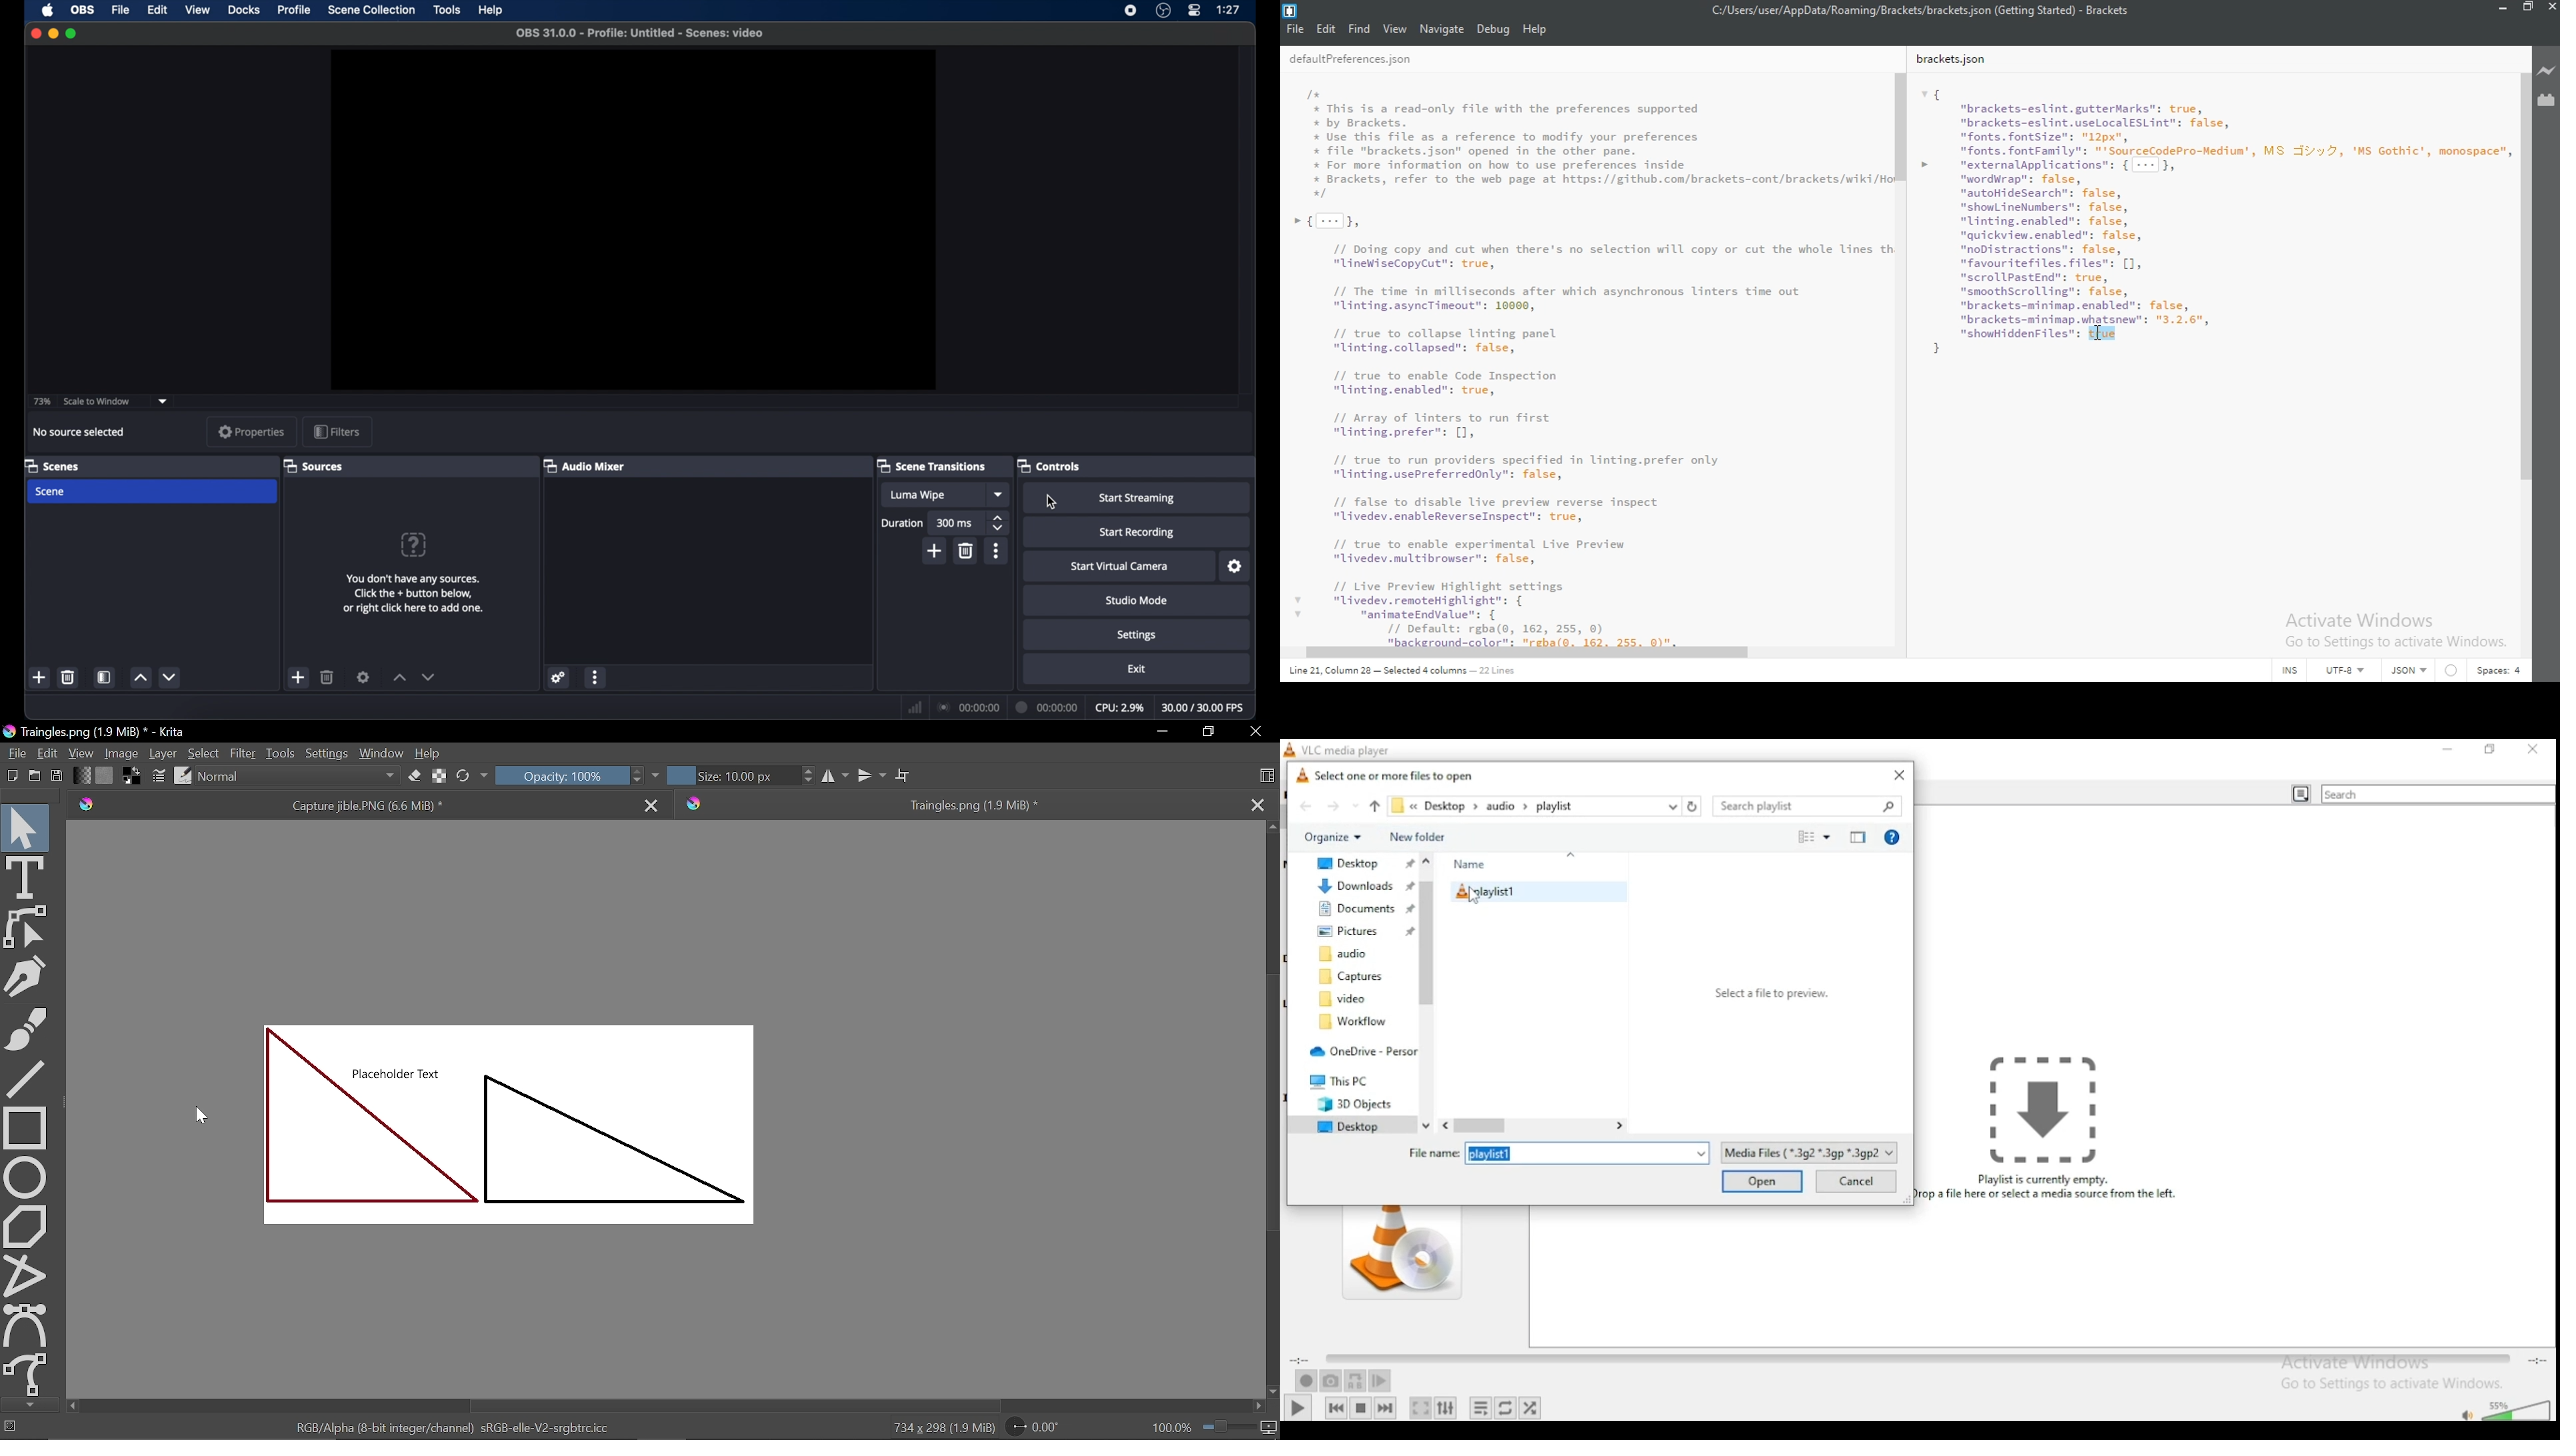 The image size is (2576, 1456). I want to click on extension manager, so click(2546, 98).